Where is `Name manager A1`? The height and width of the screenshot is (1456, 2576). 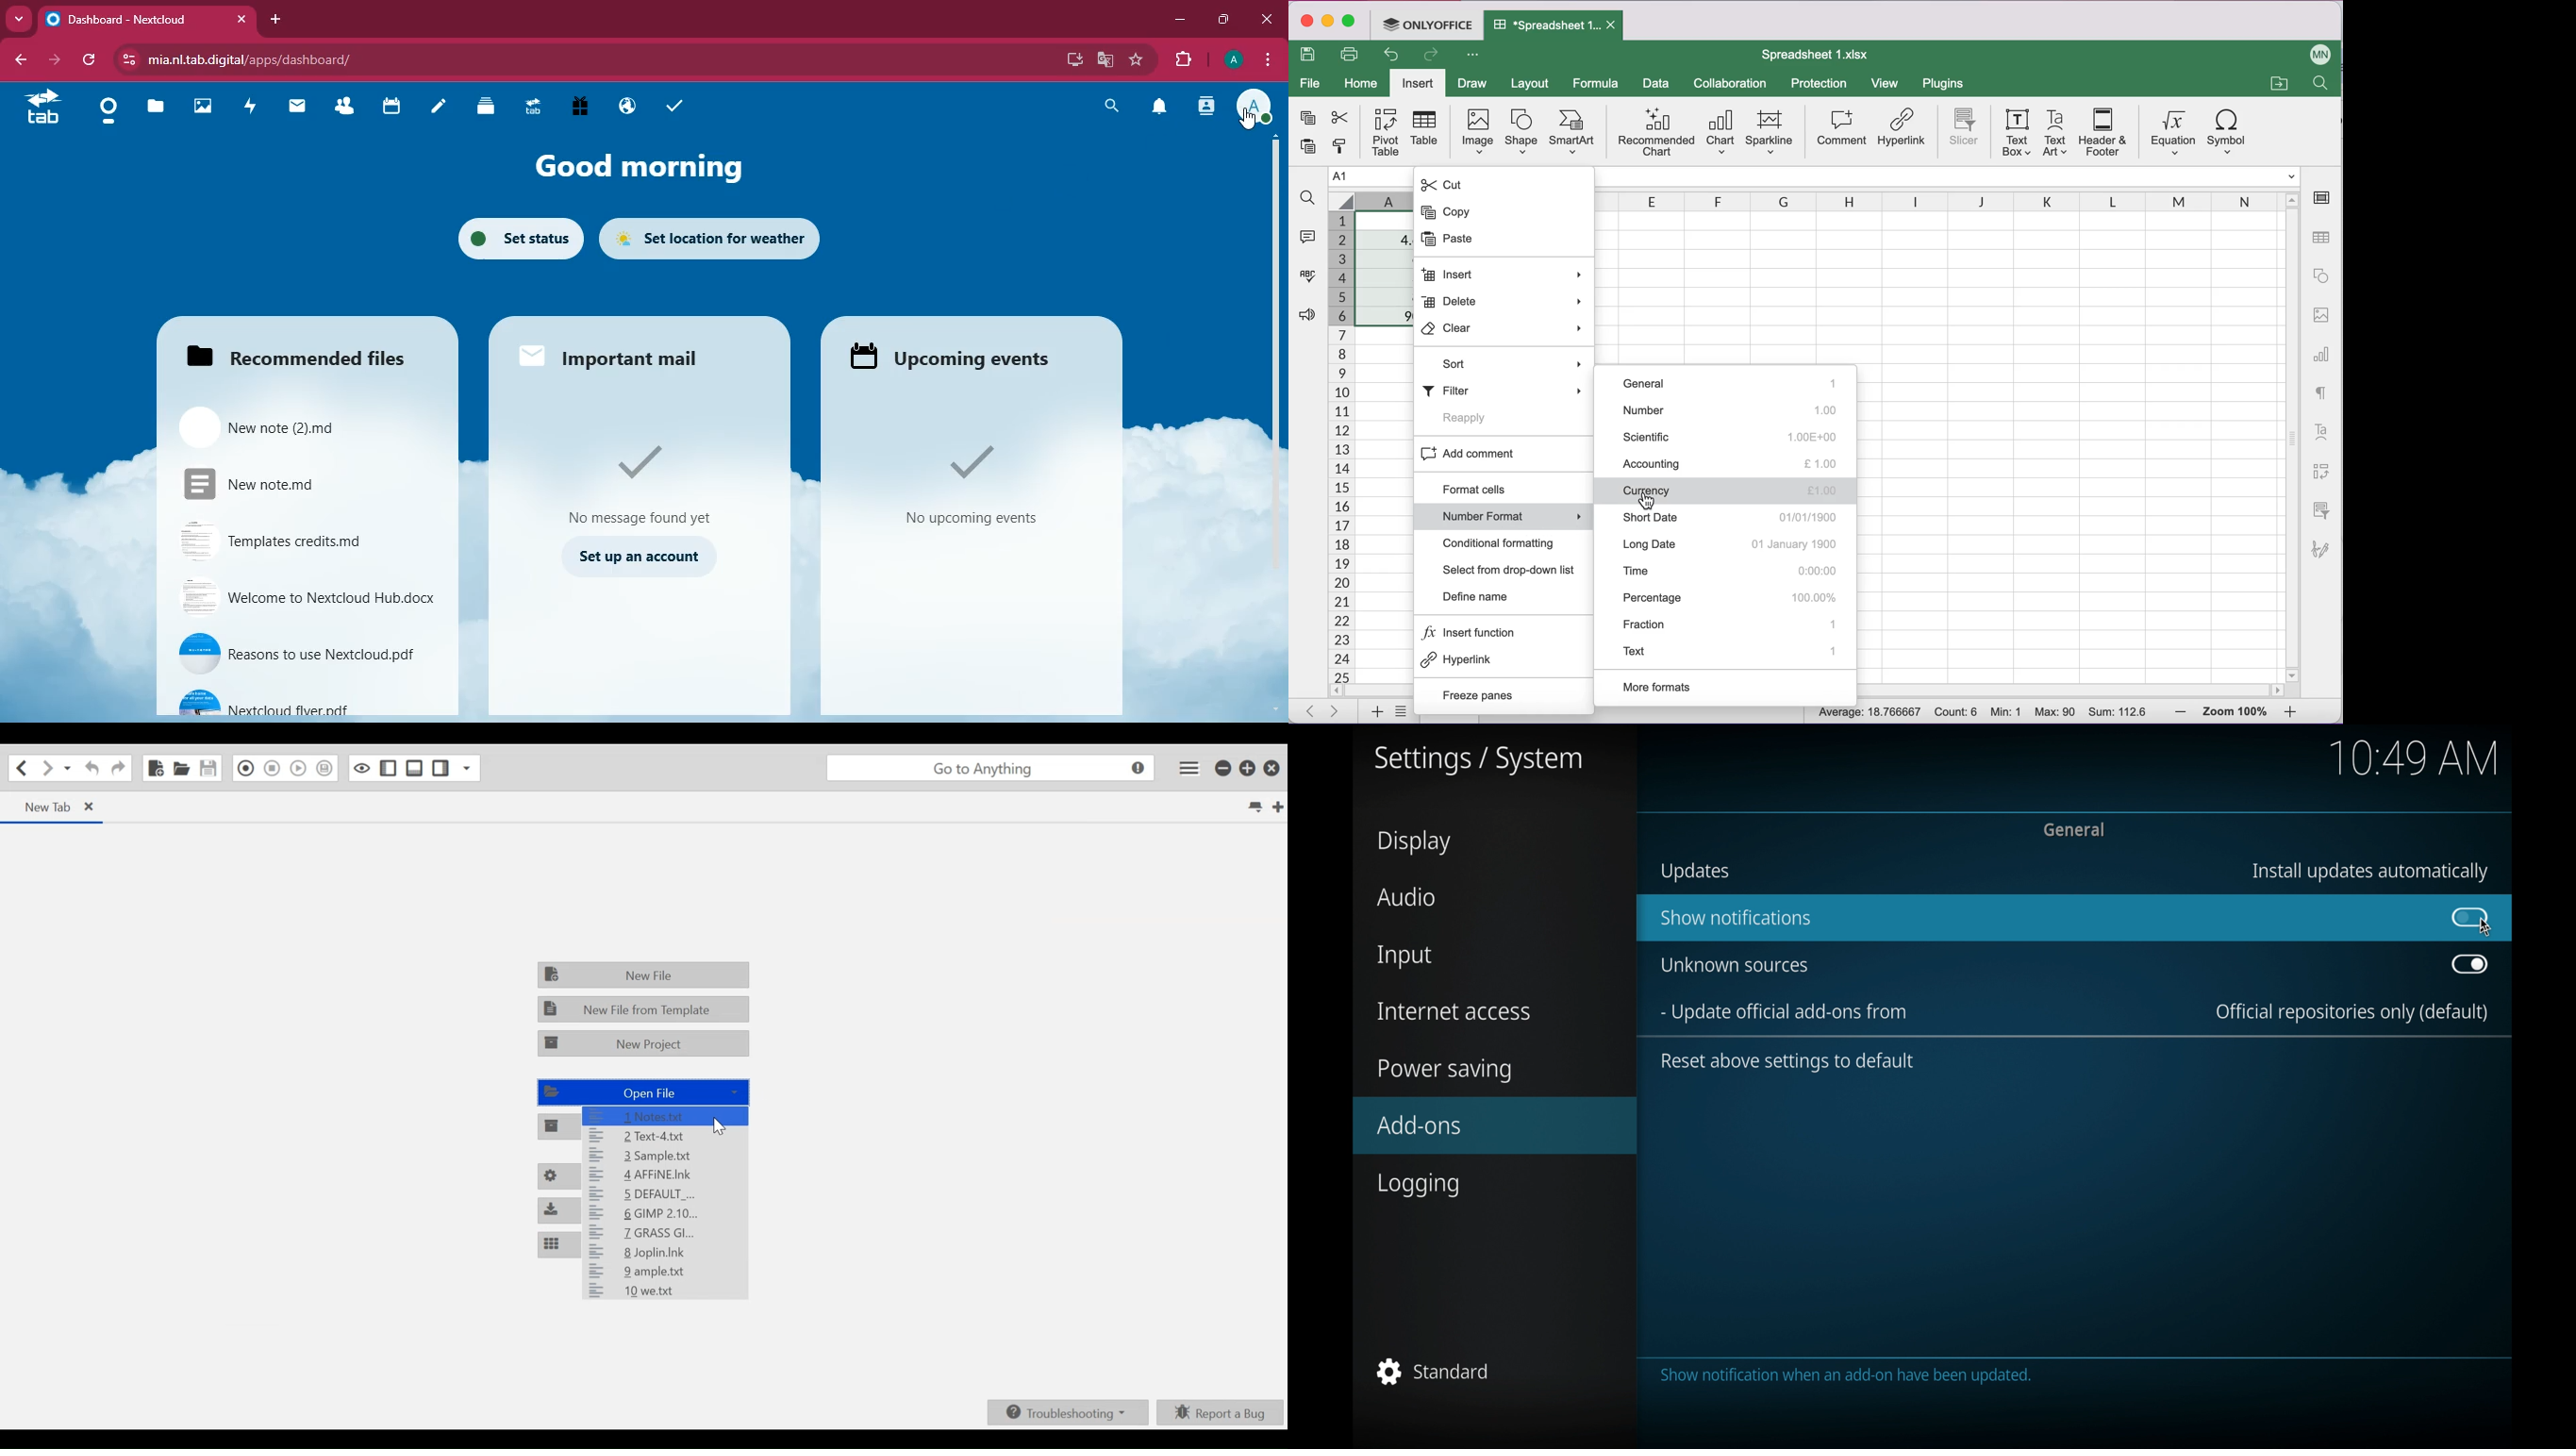 Name manager A1 is located at coordinates (1371, 178).